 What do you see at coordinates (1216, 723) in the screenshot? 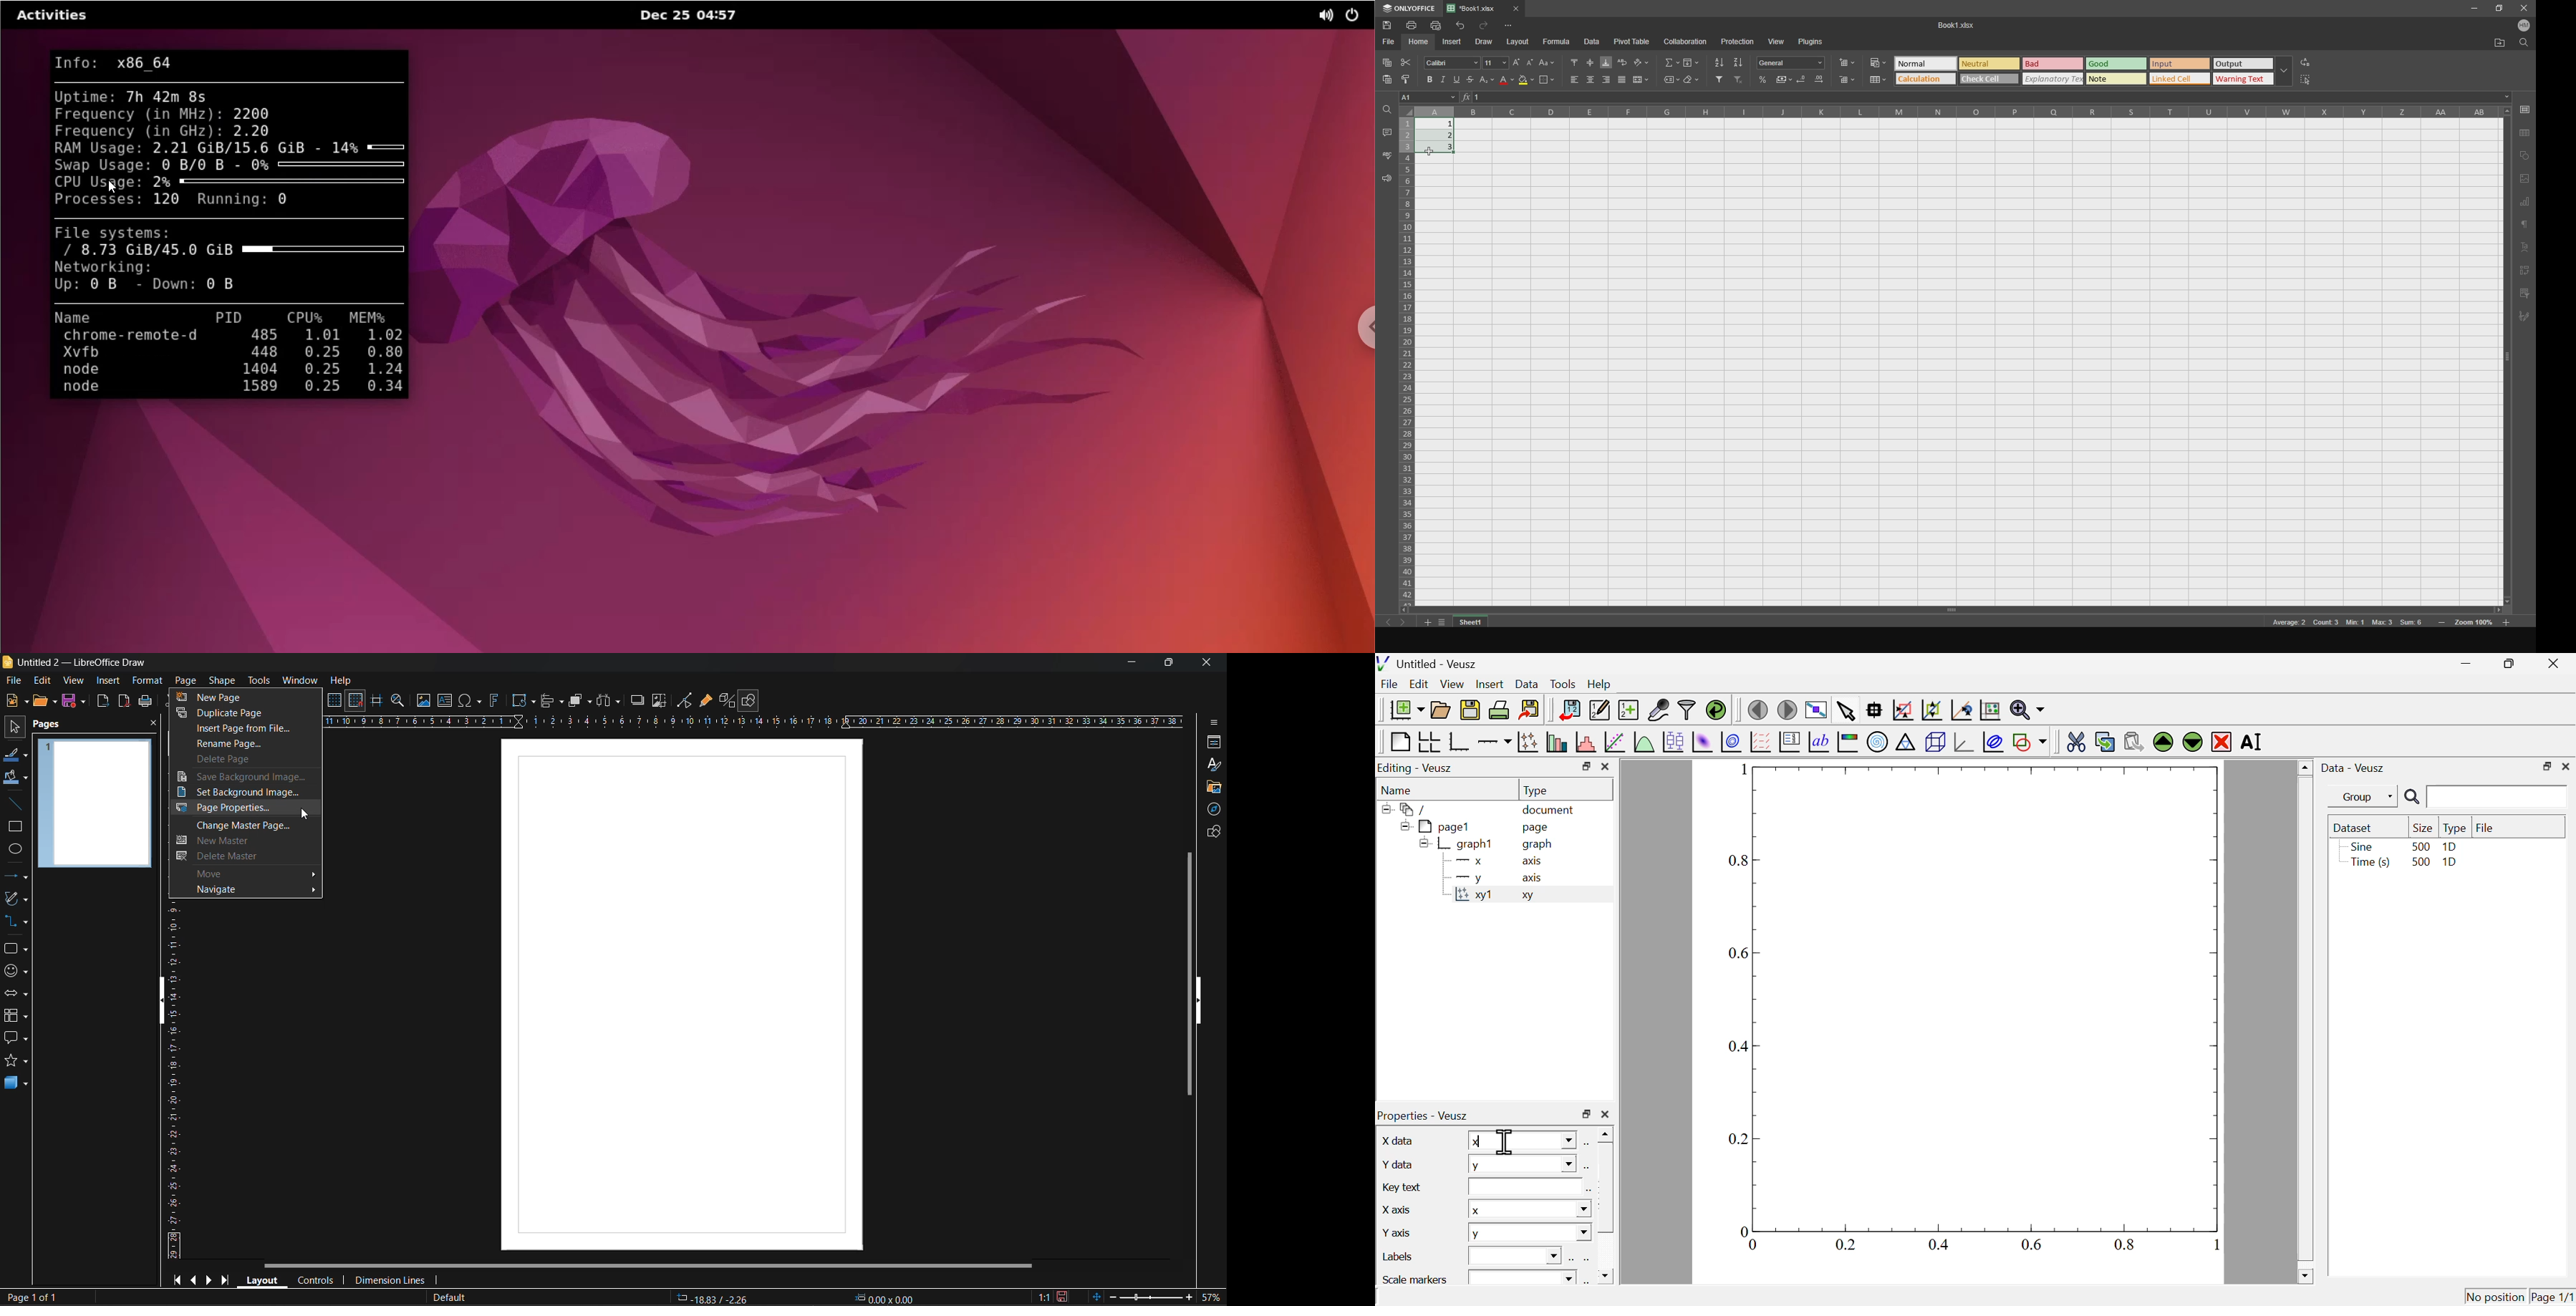
I see `sidebar settings` at bounding box center [1216, 723].